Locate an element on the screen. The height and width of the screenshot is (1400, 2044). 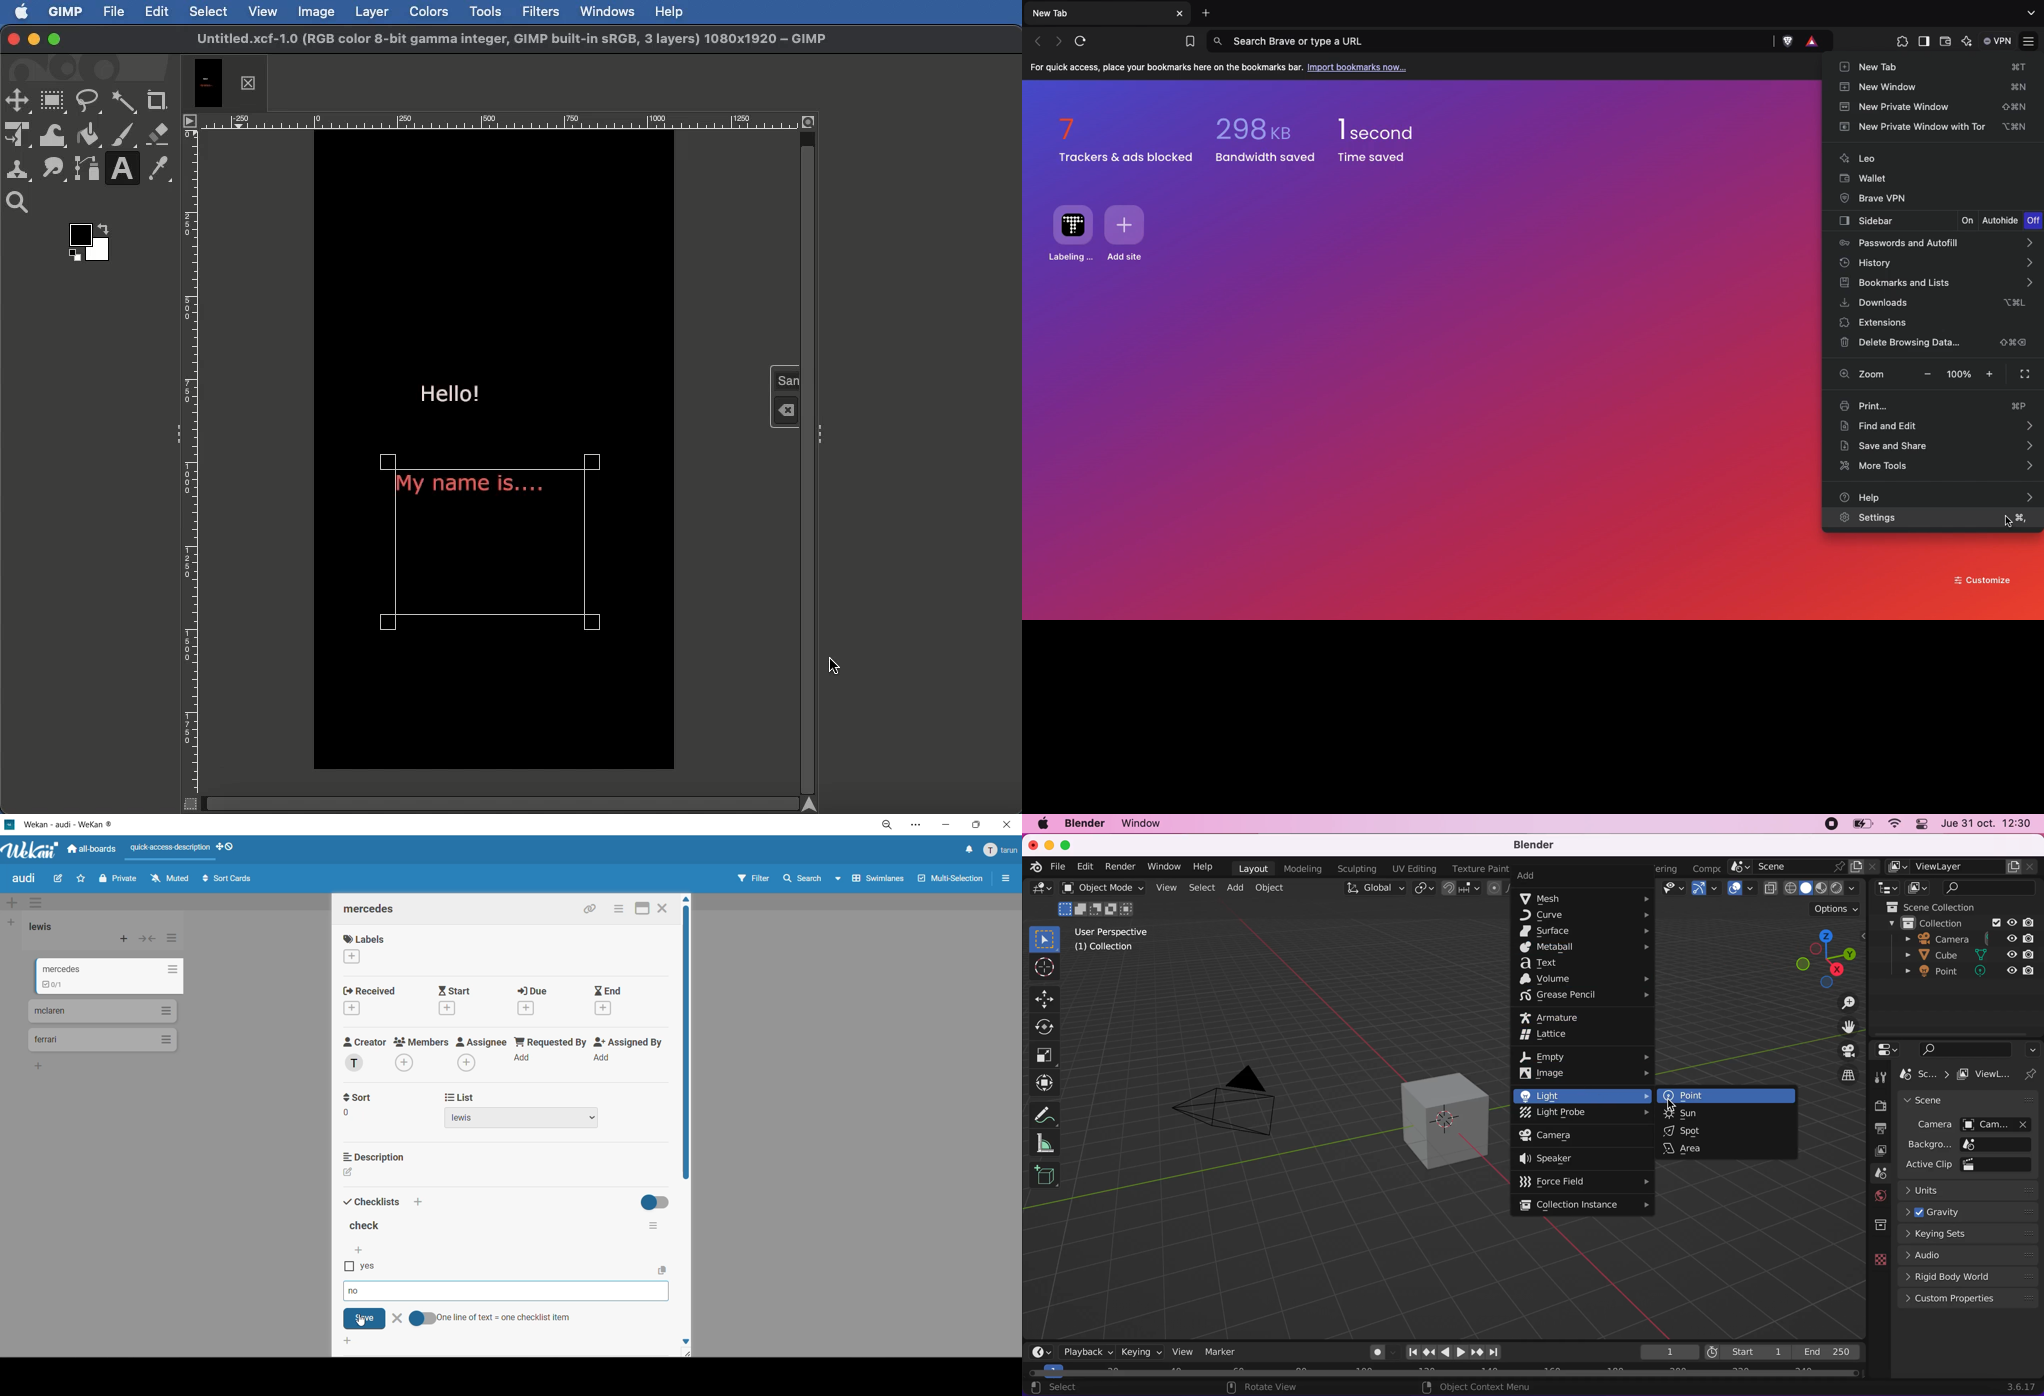
zoom is located at coordinates (891, 828).